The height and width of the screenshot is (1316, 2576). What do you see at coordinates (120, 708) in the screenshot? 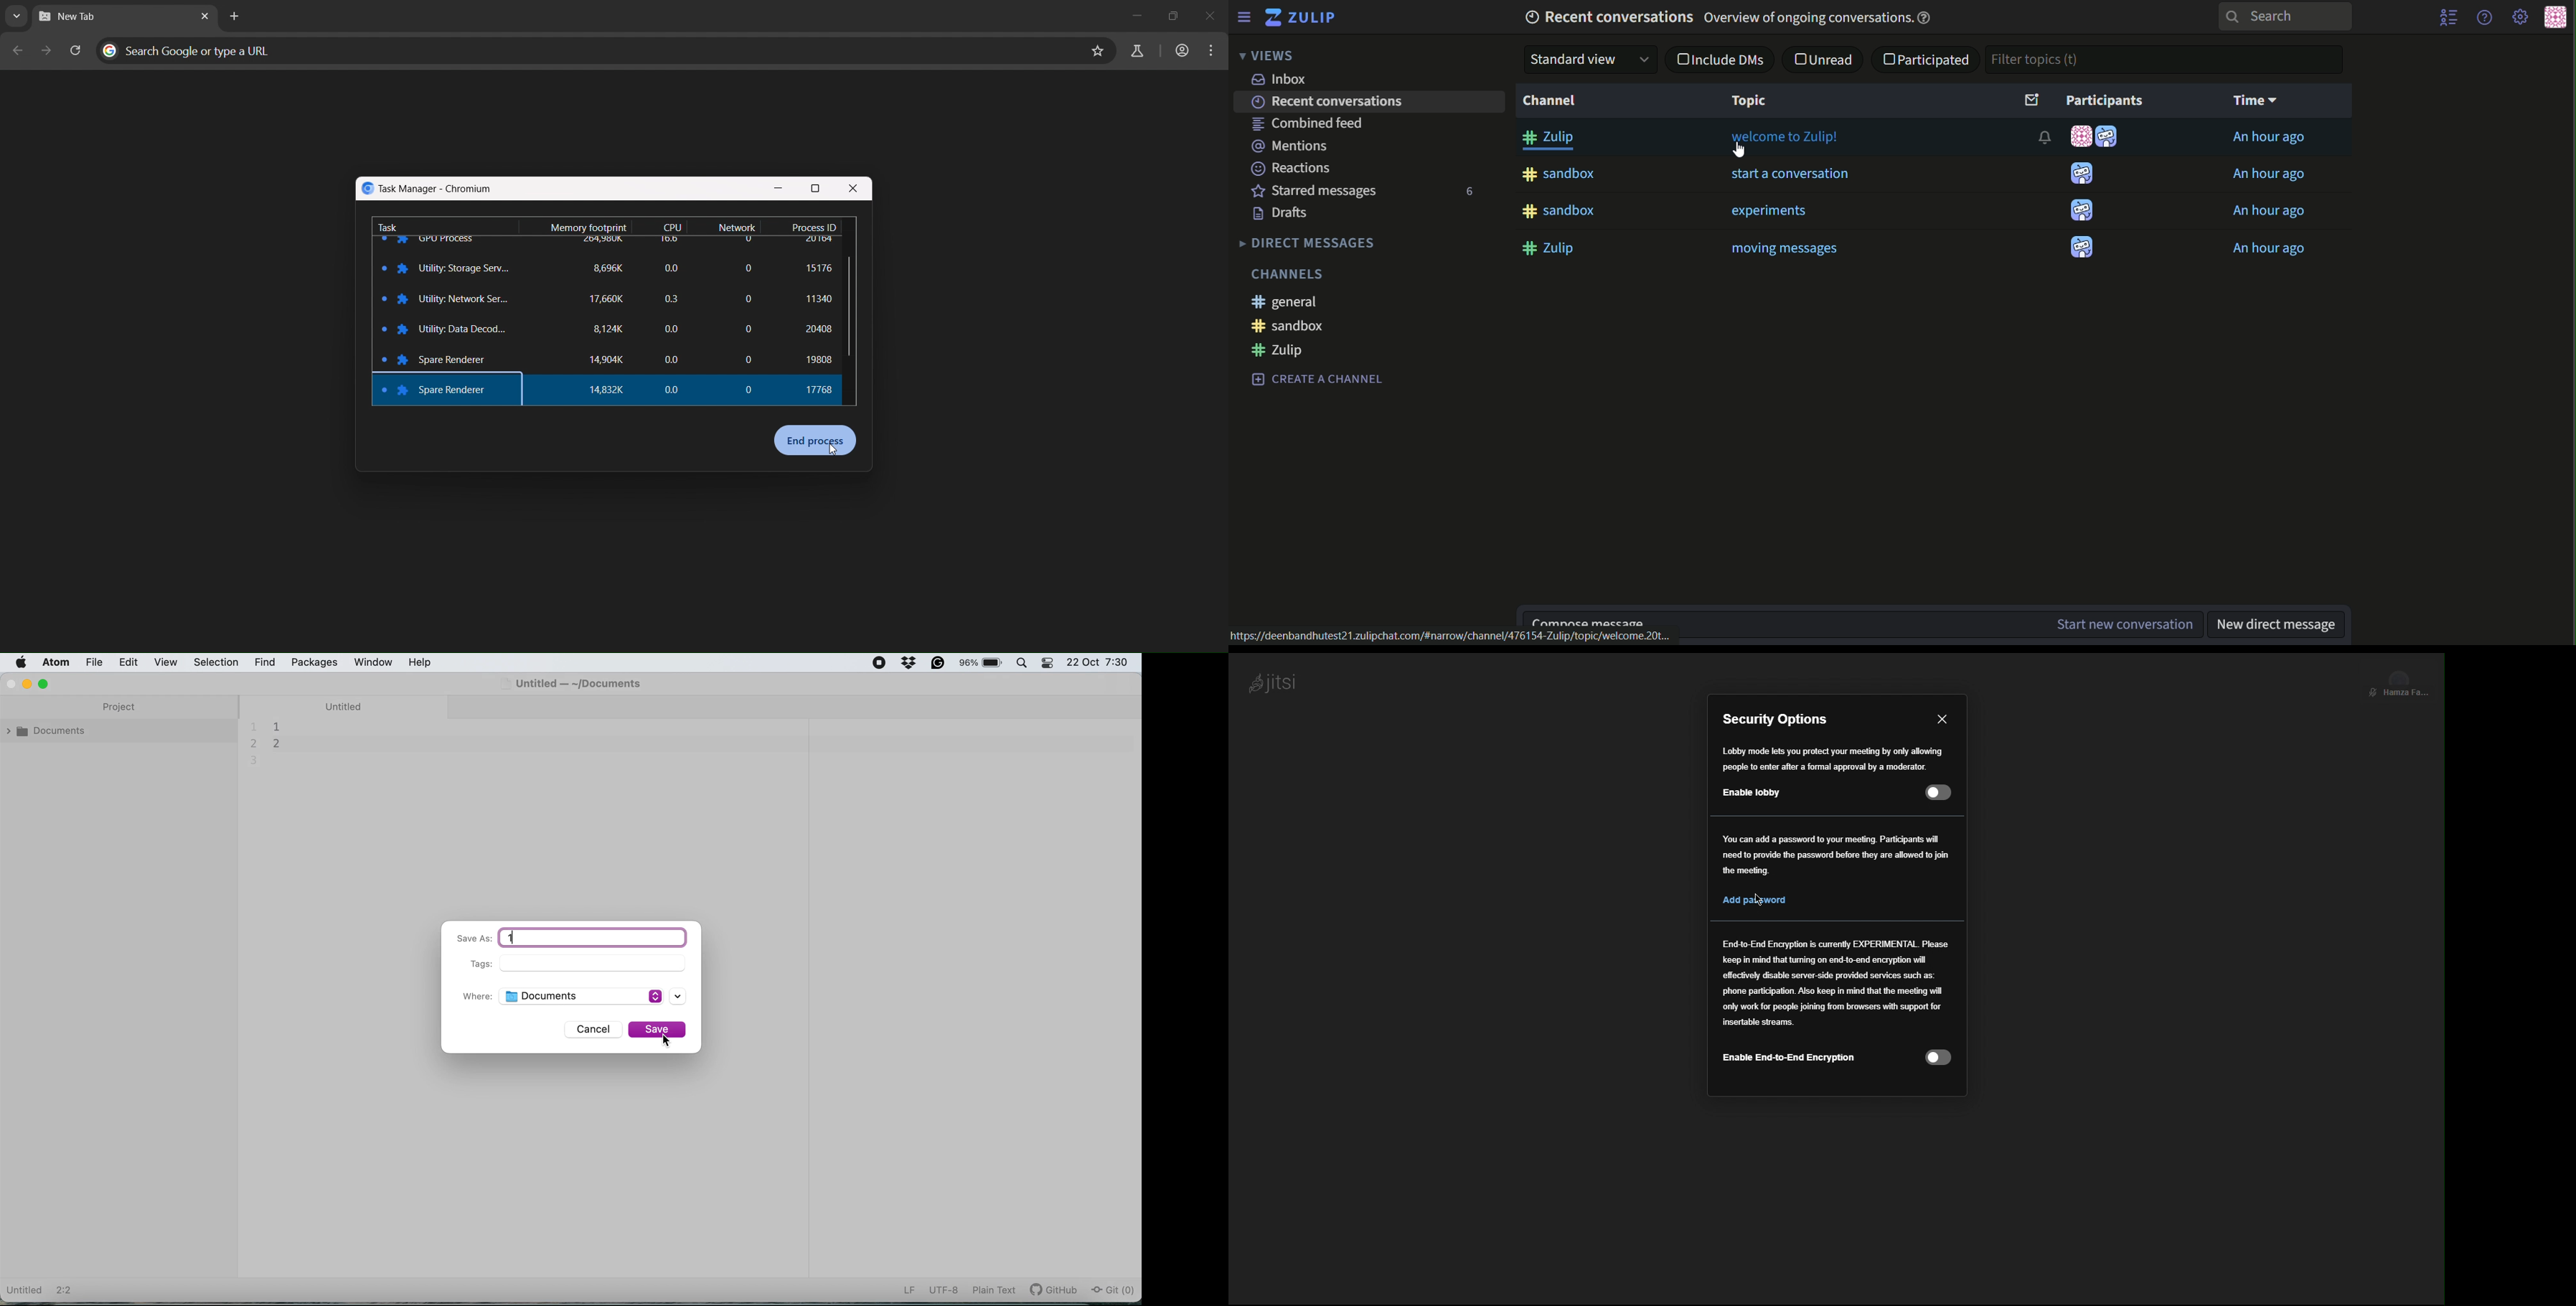
I see `project` at bounding box center [120, 708].